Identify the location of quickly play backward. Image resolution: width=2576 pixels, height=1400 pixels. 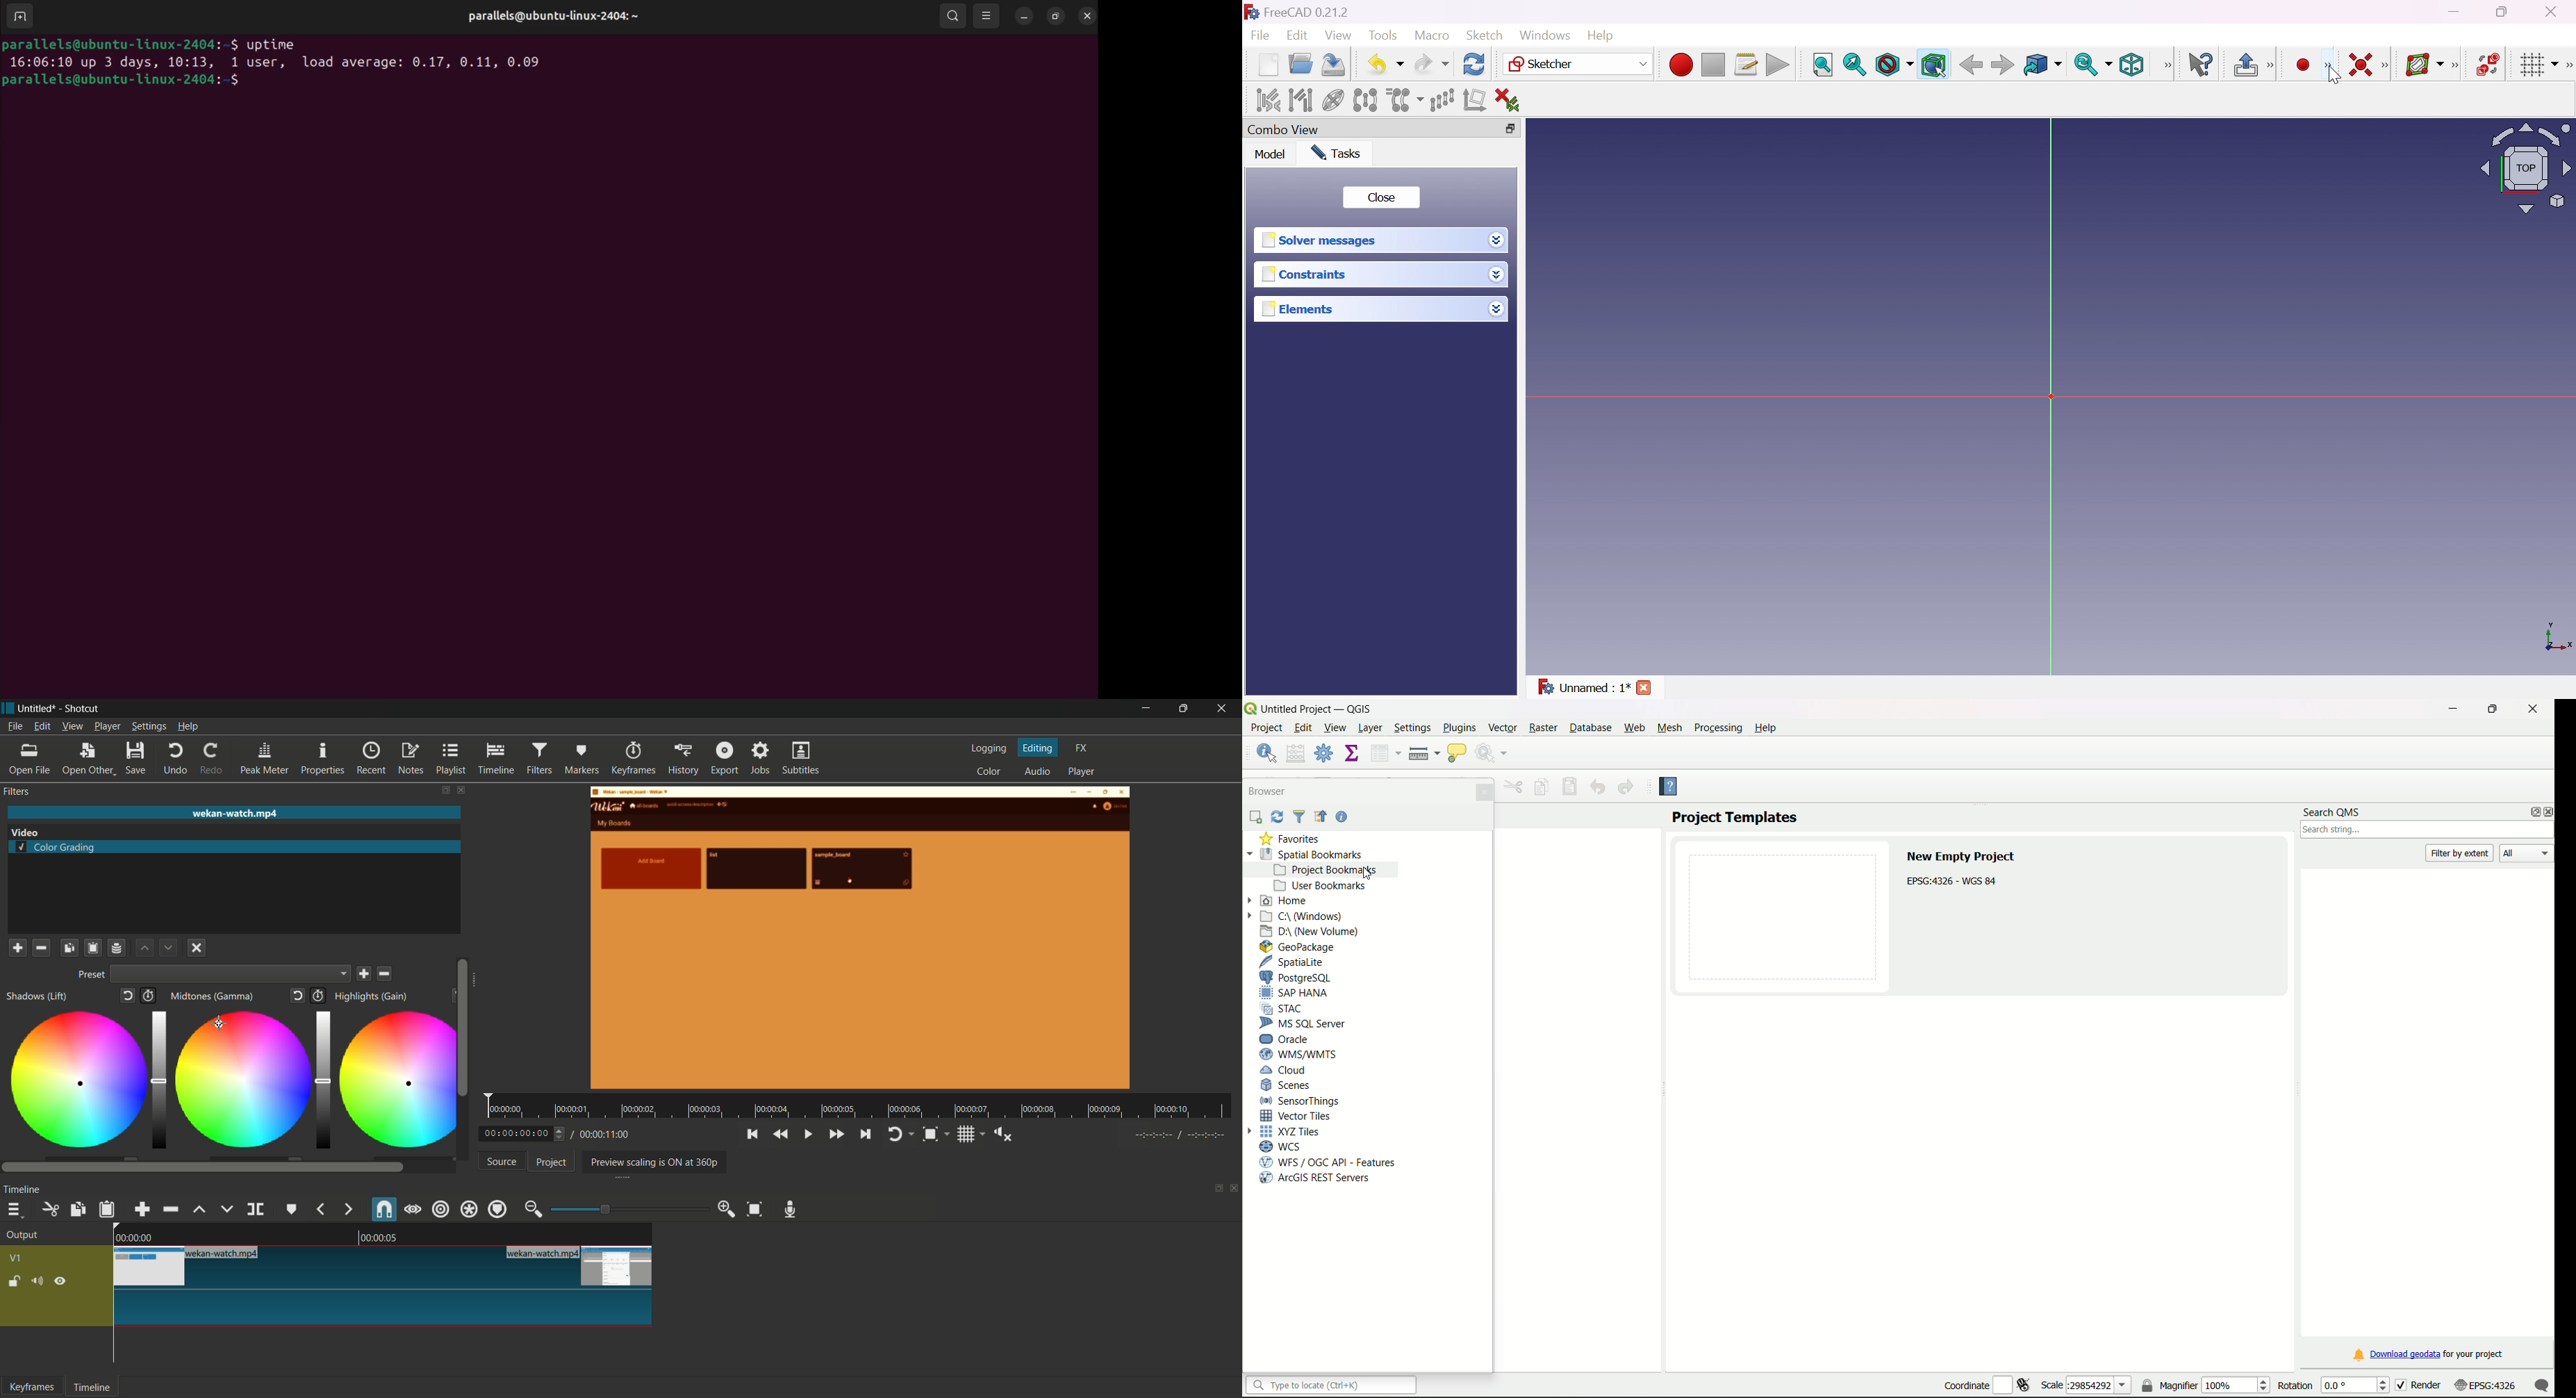
(780, 1135).